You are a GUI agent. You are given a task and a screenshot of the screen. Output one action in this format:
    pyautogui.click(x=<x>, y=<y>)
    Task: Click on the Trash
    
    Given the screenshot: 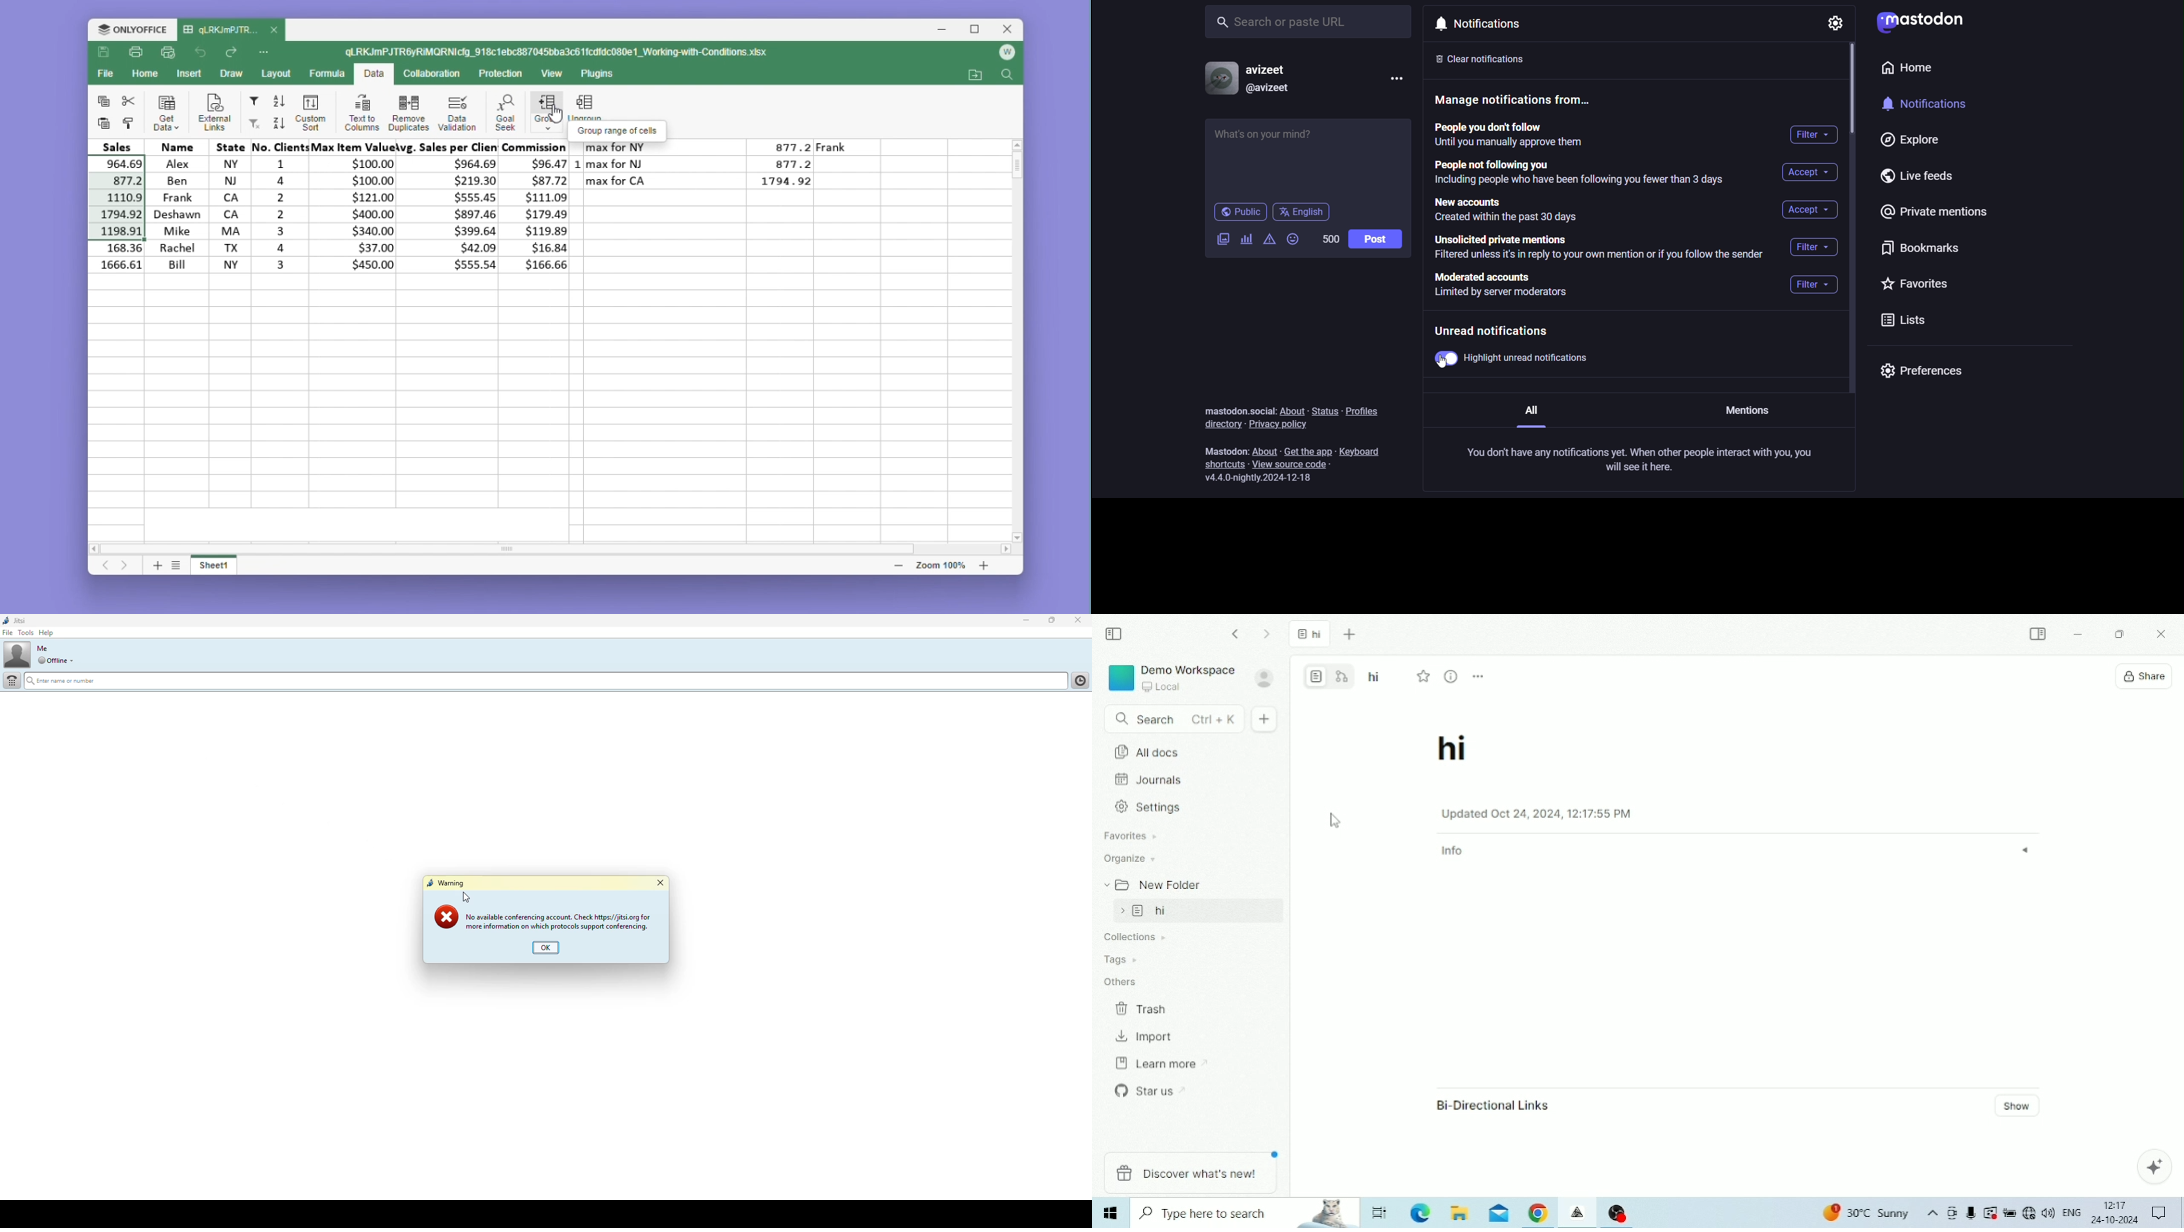 What is the action you would take?
    pyautogui.click(x=1147, y=1008)
    